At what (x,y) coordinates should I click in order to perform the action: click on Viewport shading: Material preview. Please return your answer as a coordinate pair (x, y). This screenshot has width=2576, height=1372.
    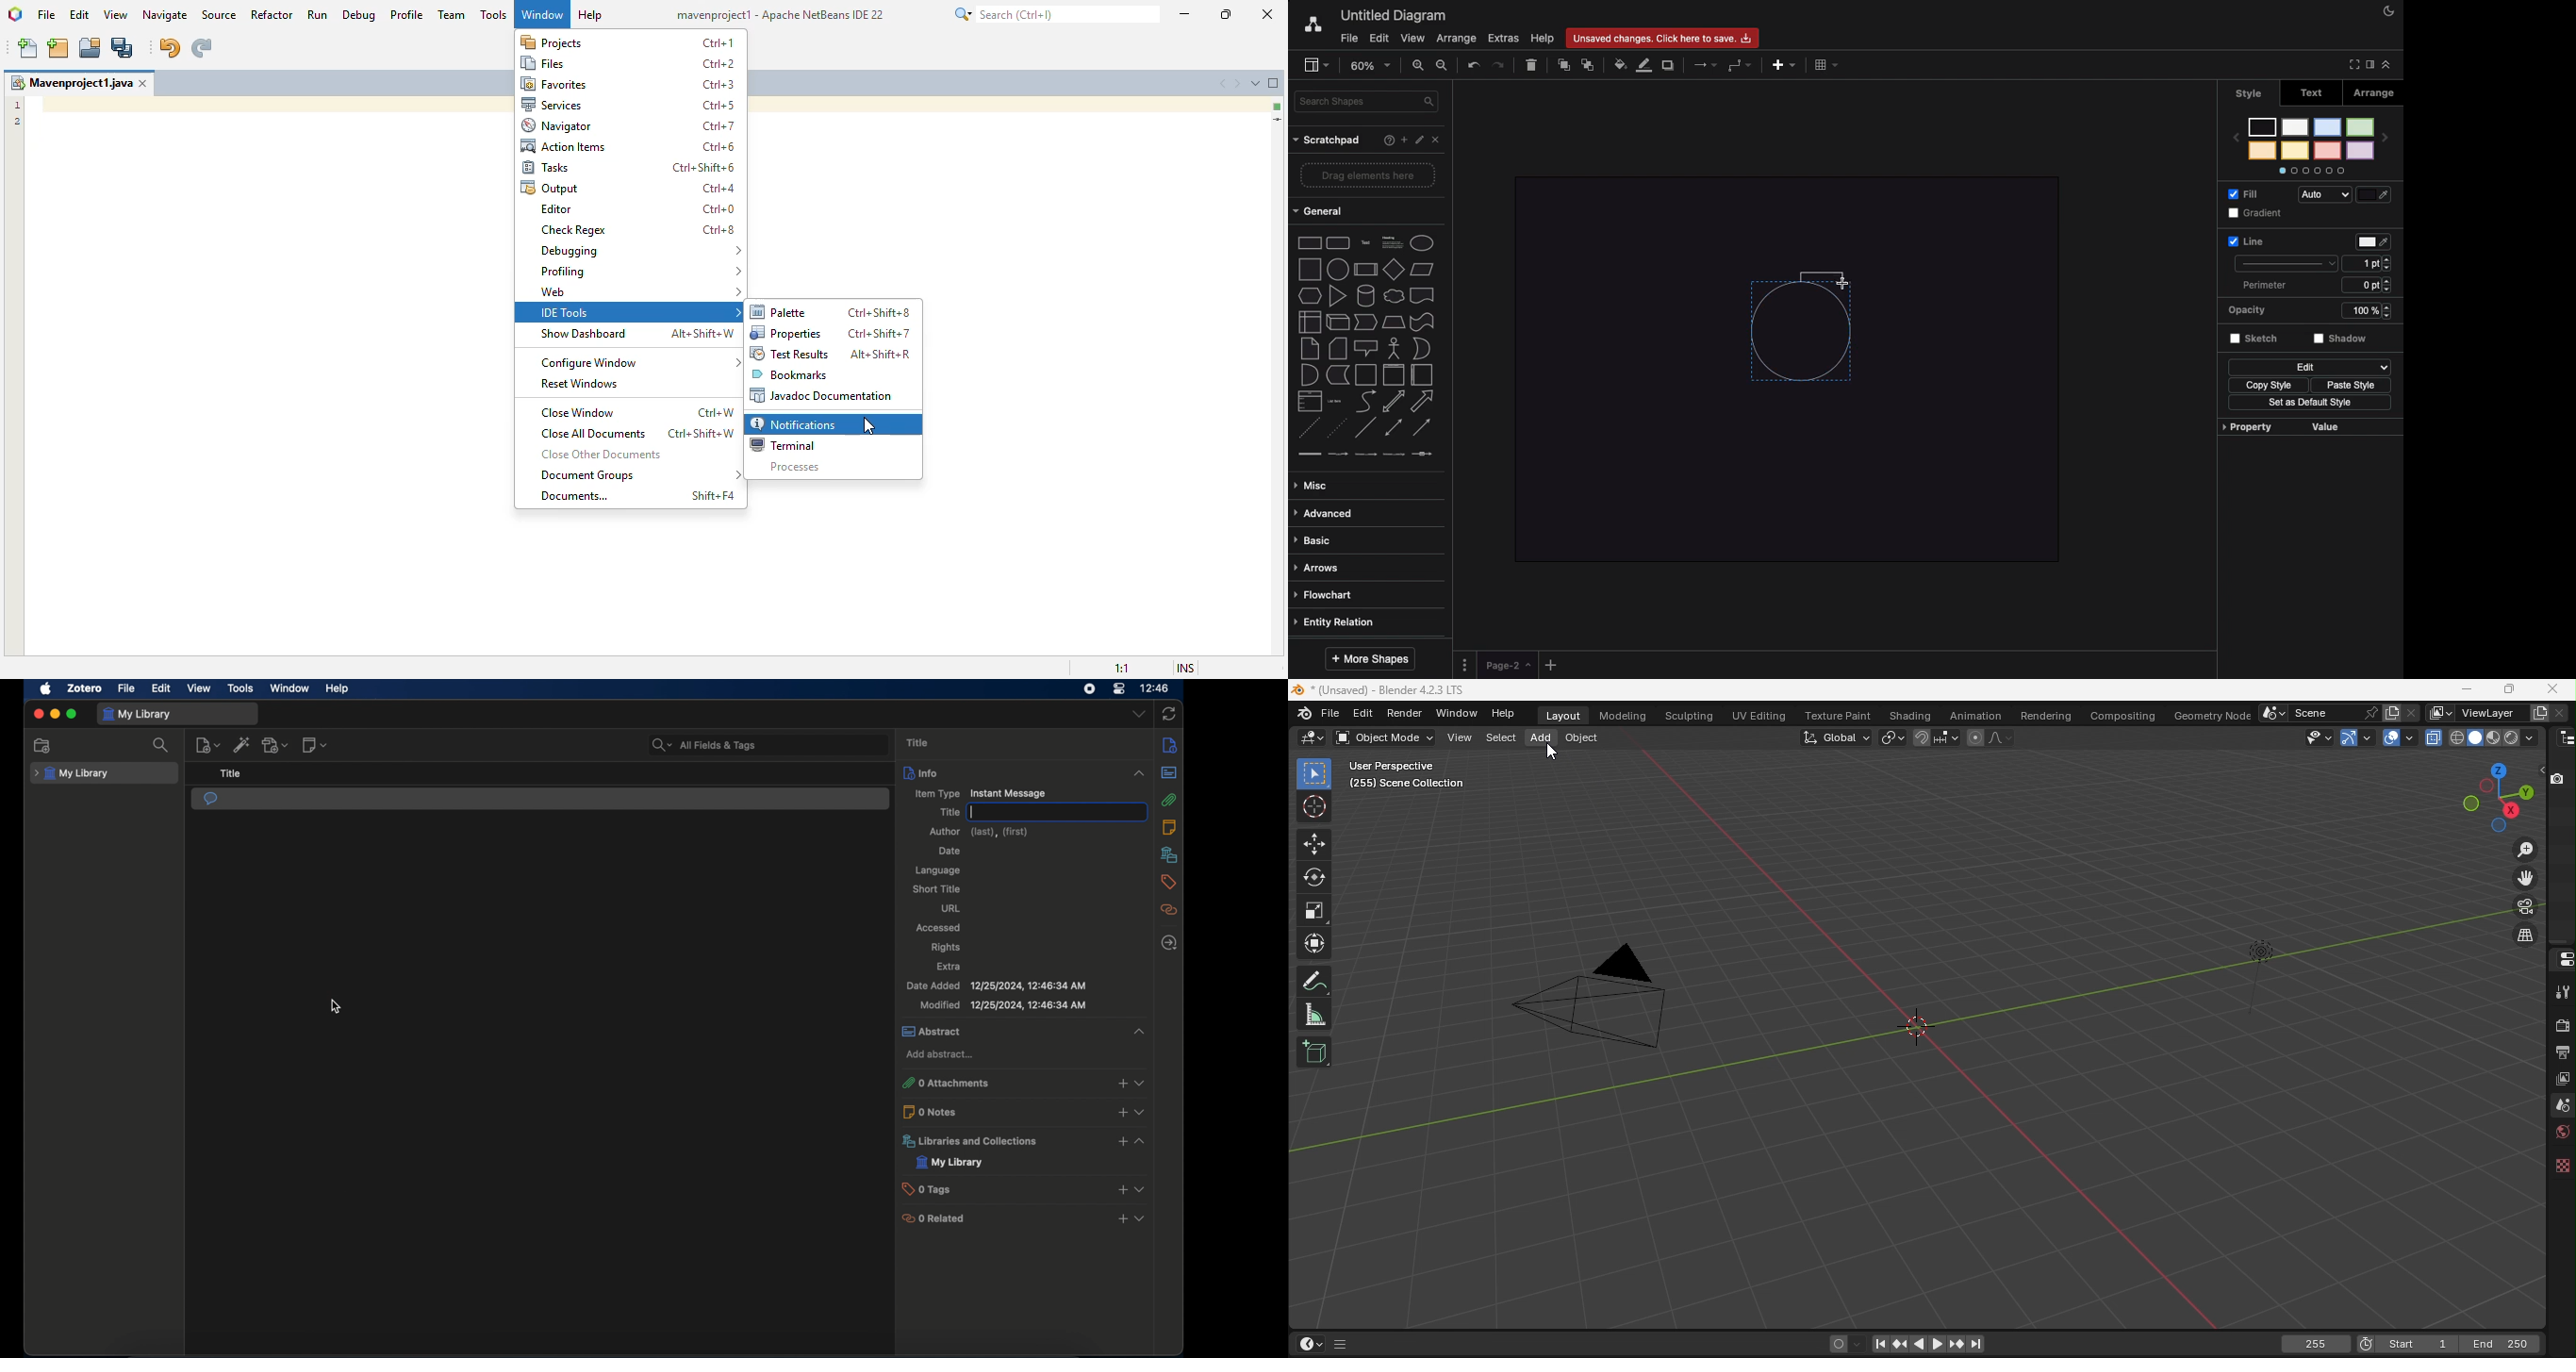
    Looking at the image, I should click on (2492, 737).